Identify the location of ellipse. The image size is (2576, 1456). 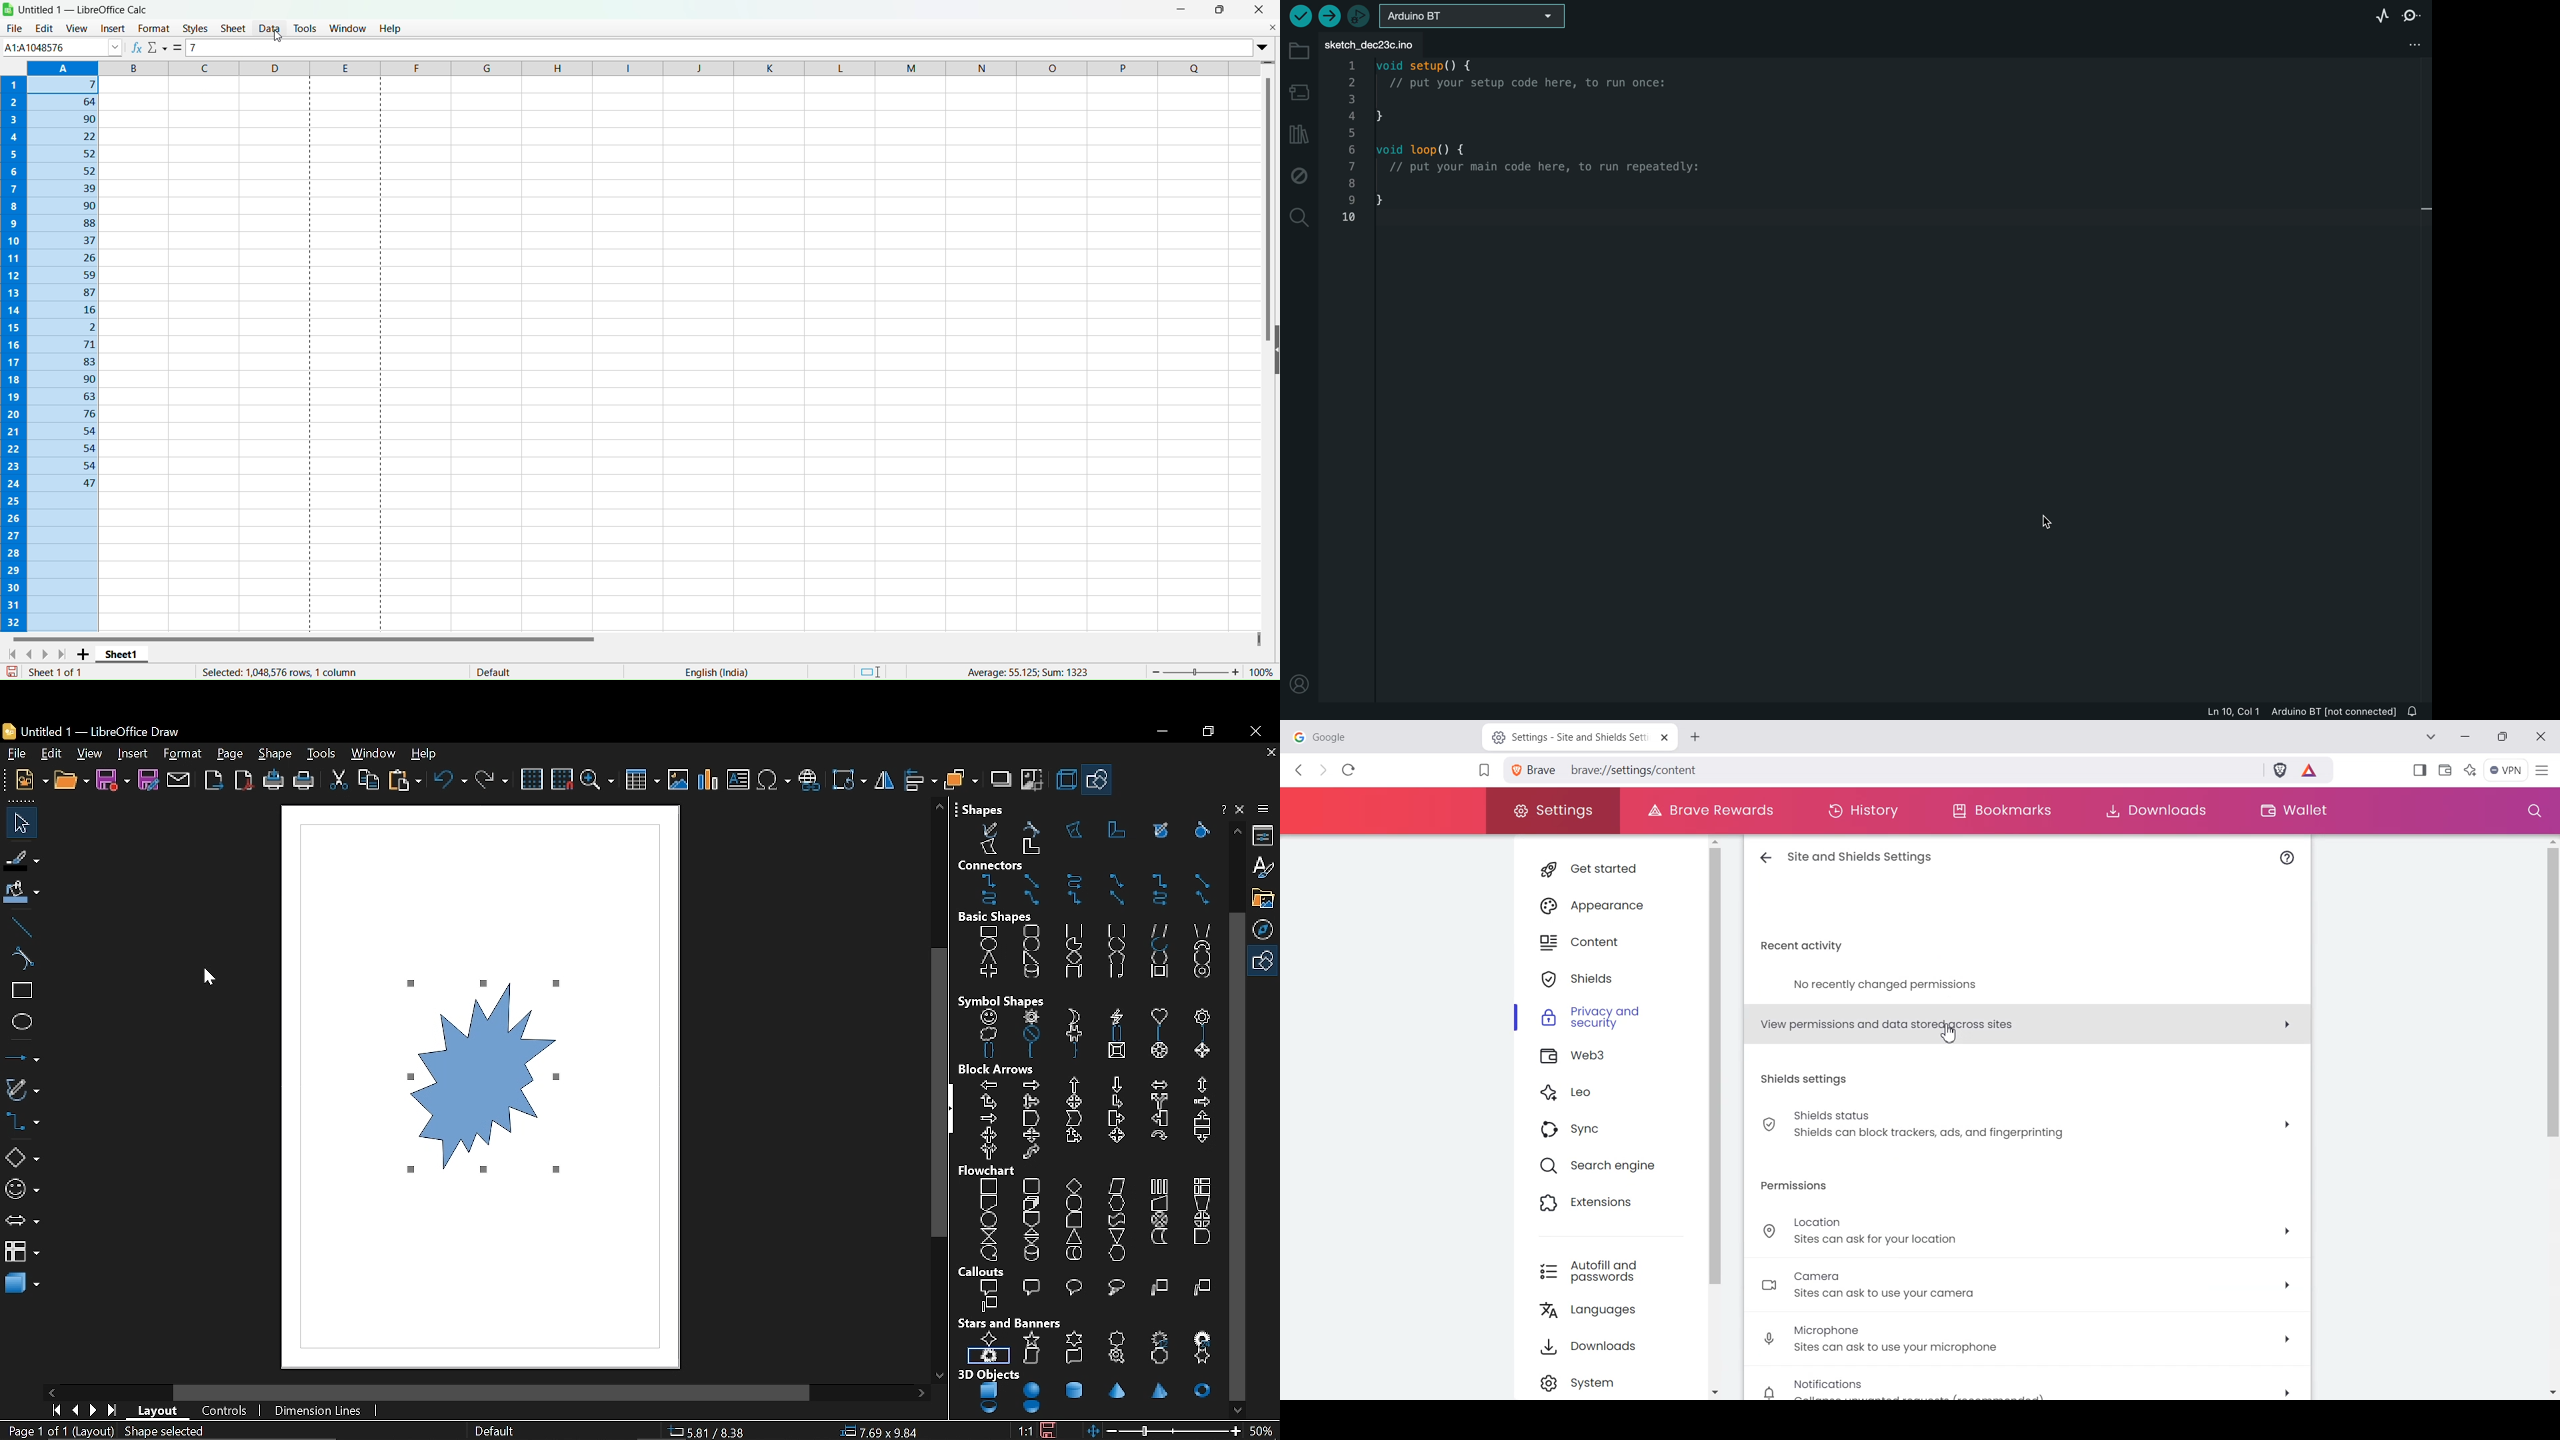
(19, 1020).